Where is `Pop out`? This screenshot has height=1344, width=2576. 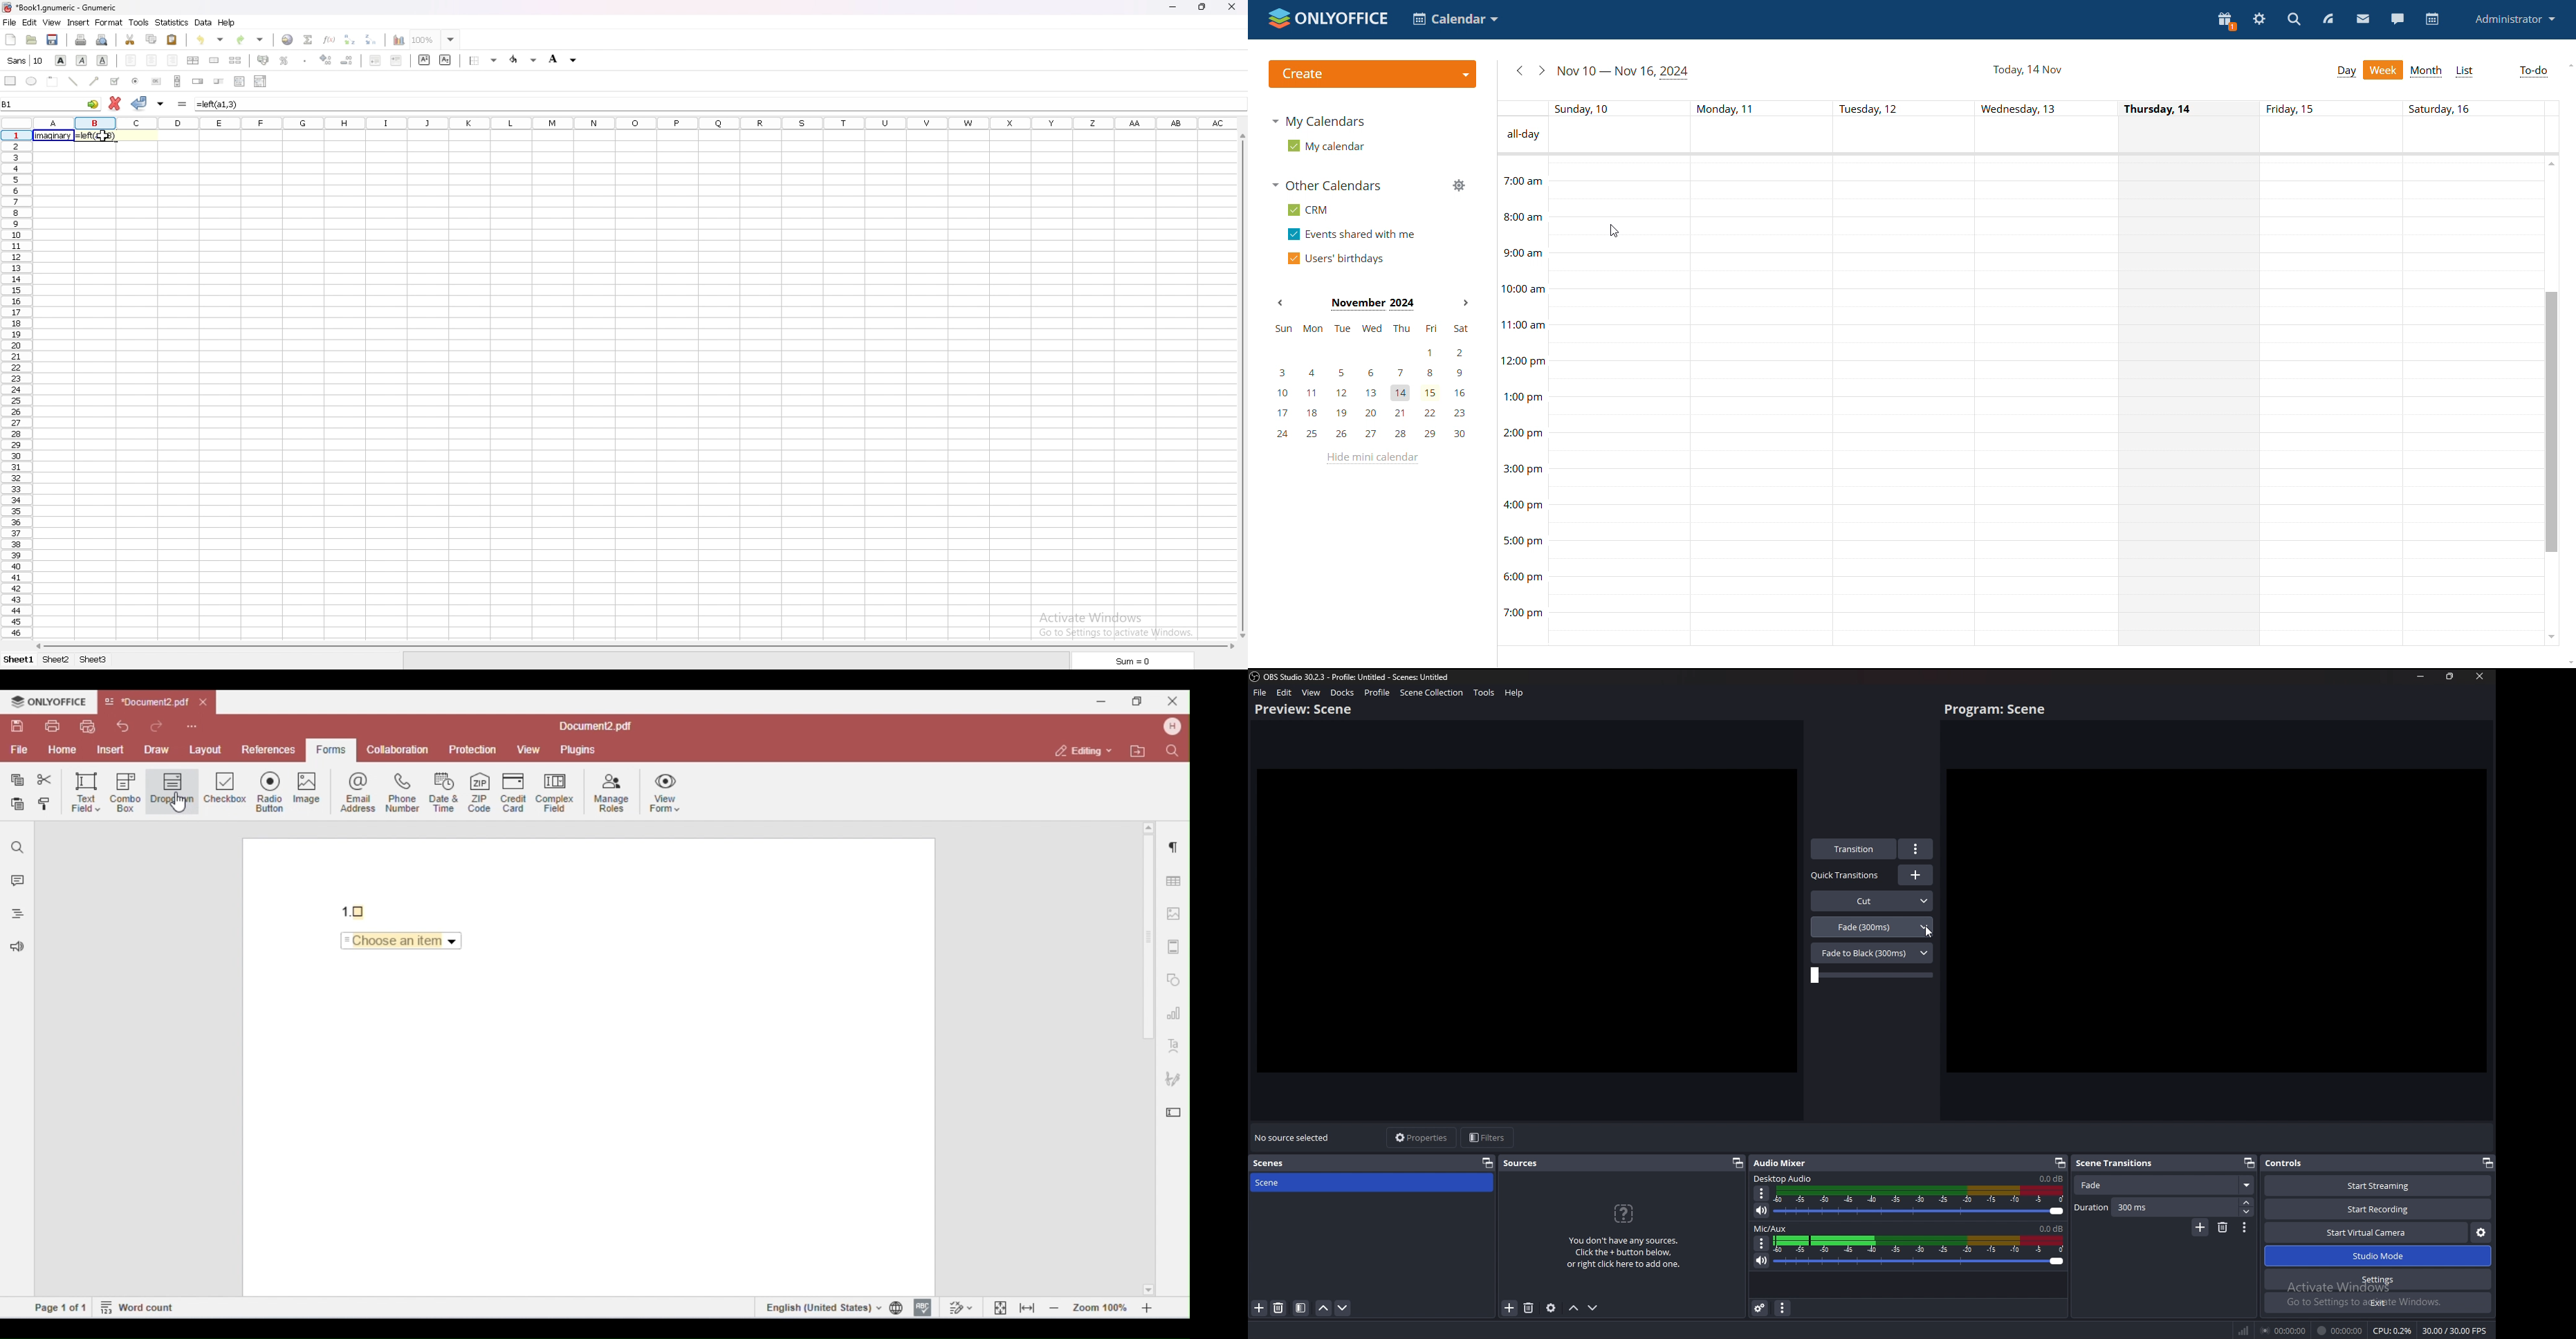 Pop out is located at coordinates (2249, 1162).